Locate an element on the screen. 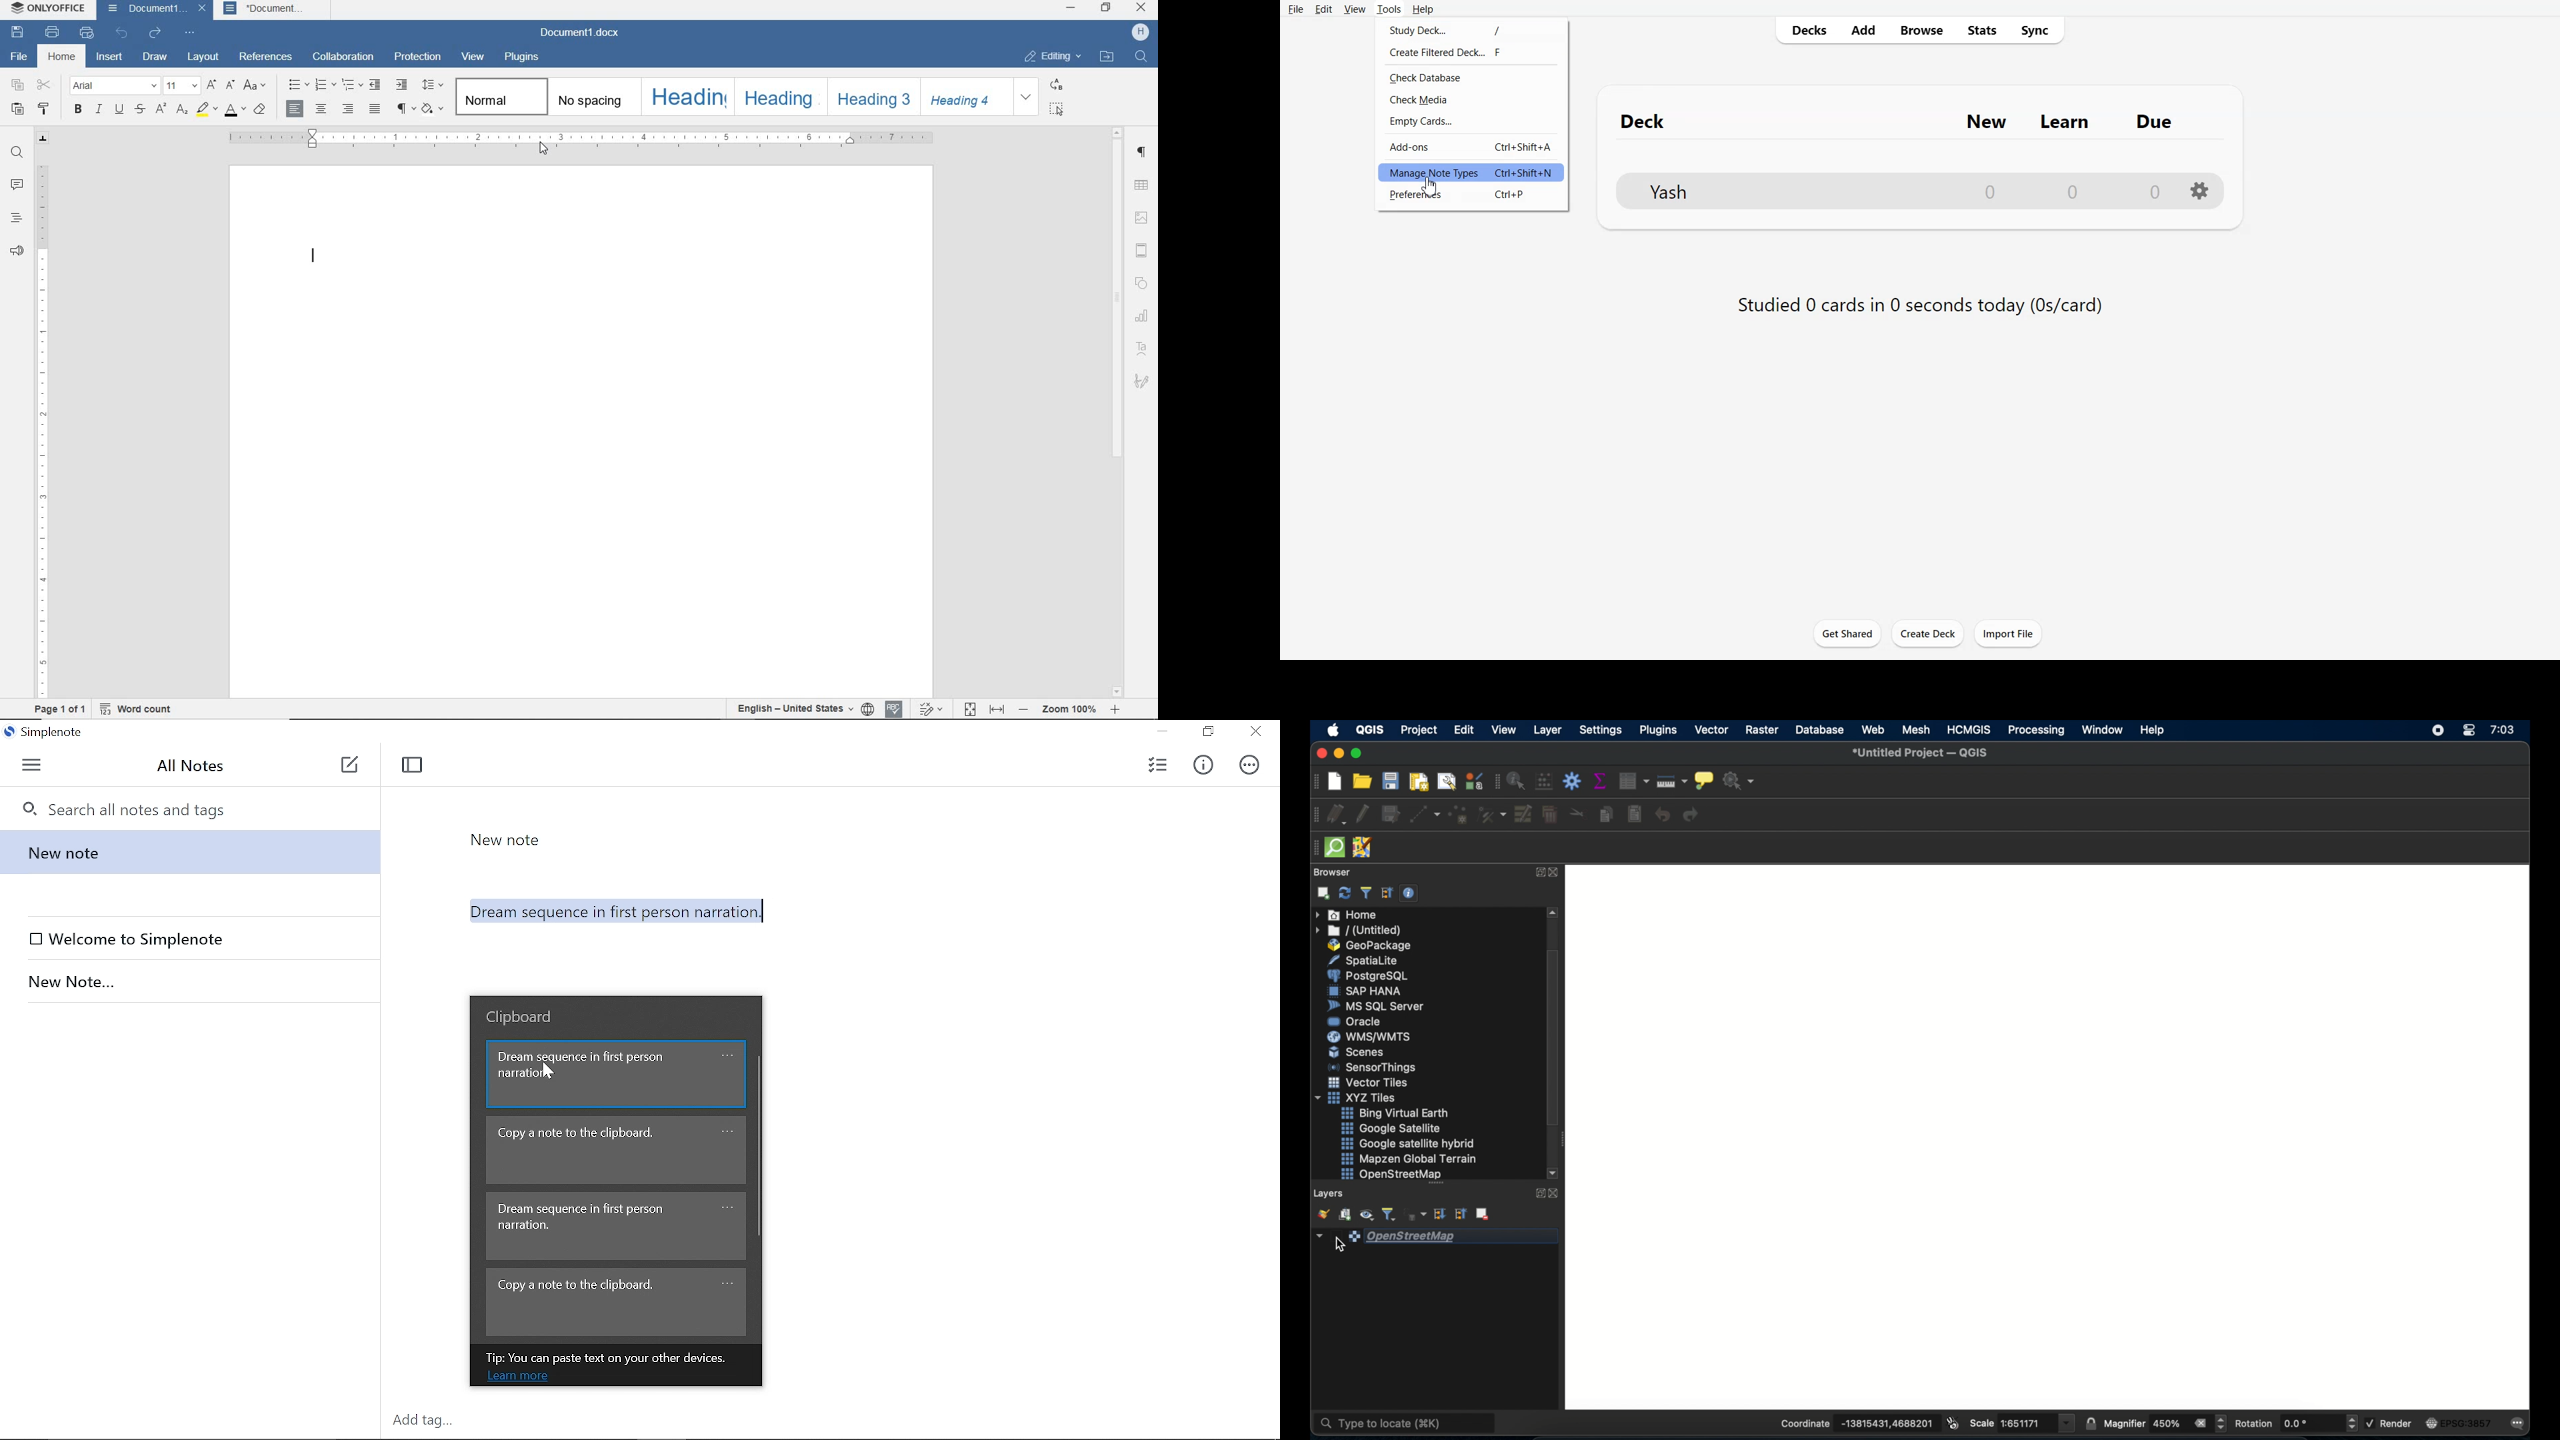 This screenshot has width=2576, height=1456. Search all notes and tags is located at coordinates (197, 808).